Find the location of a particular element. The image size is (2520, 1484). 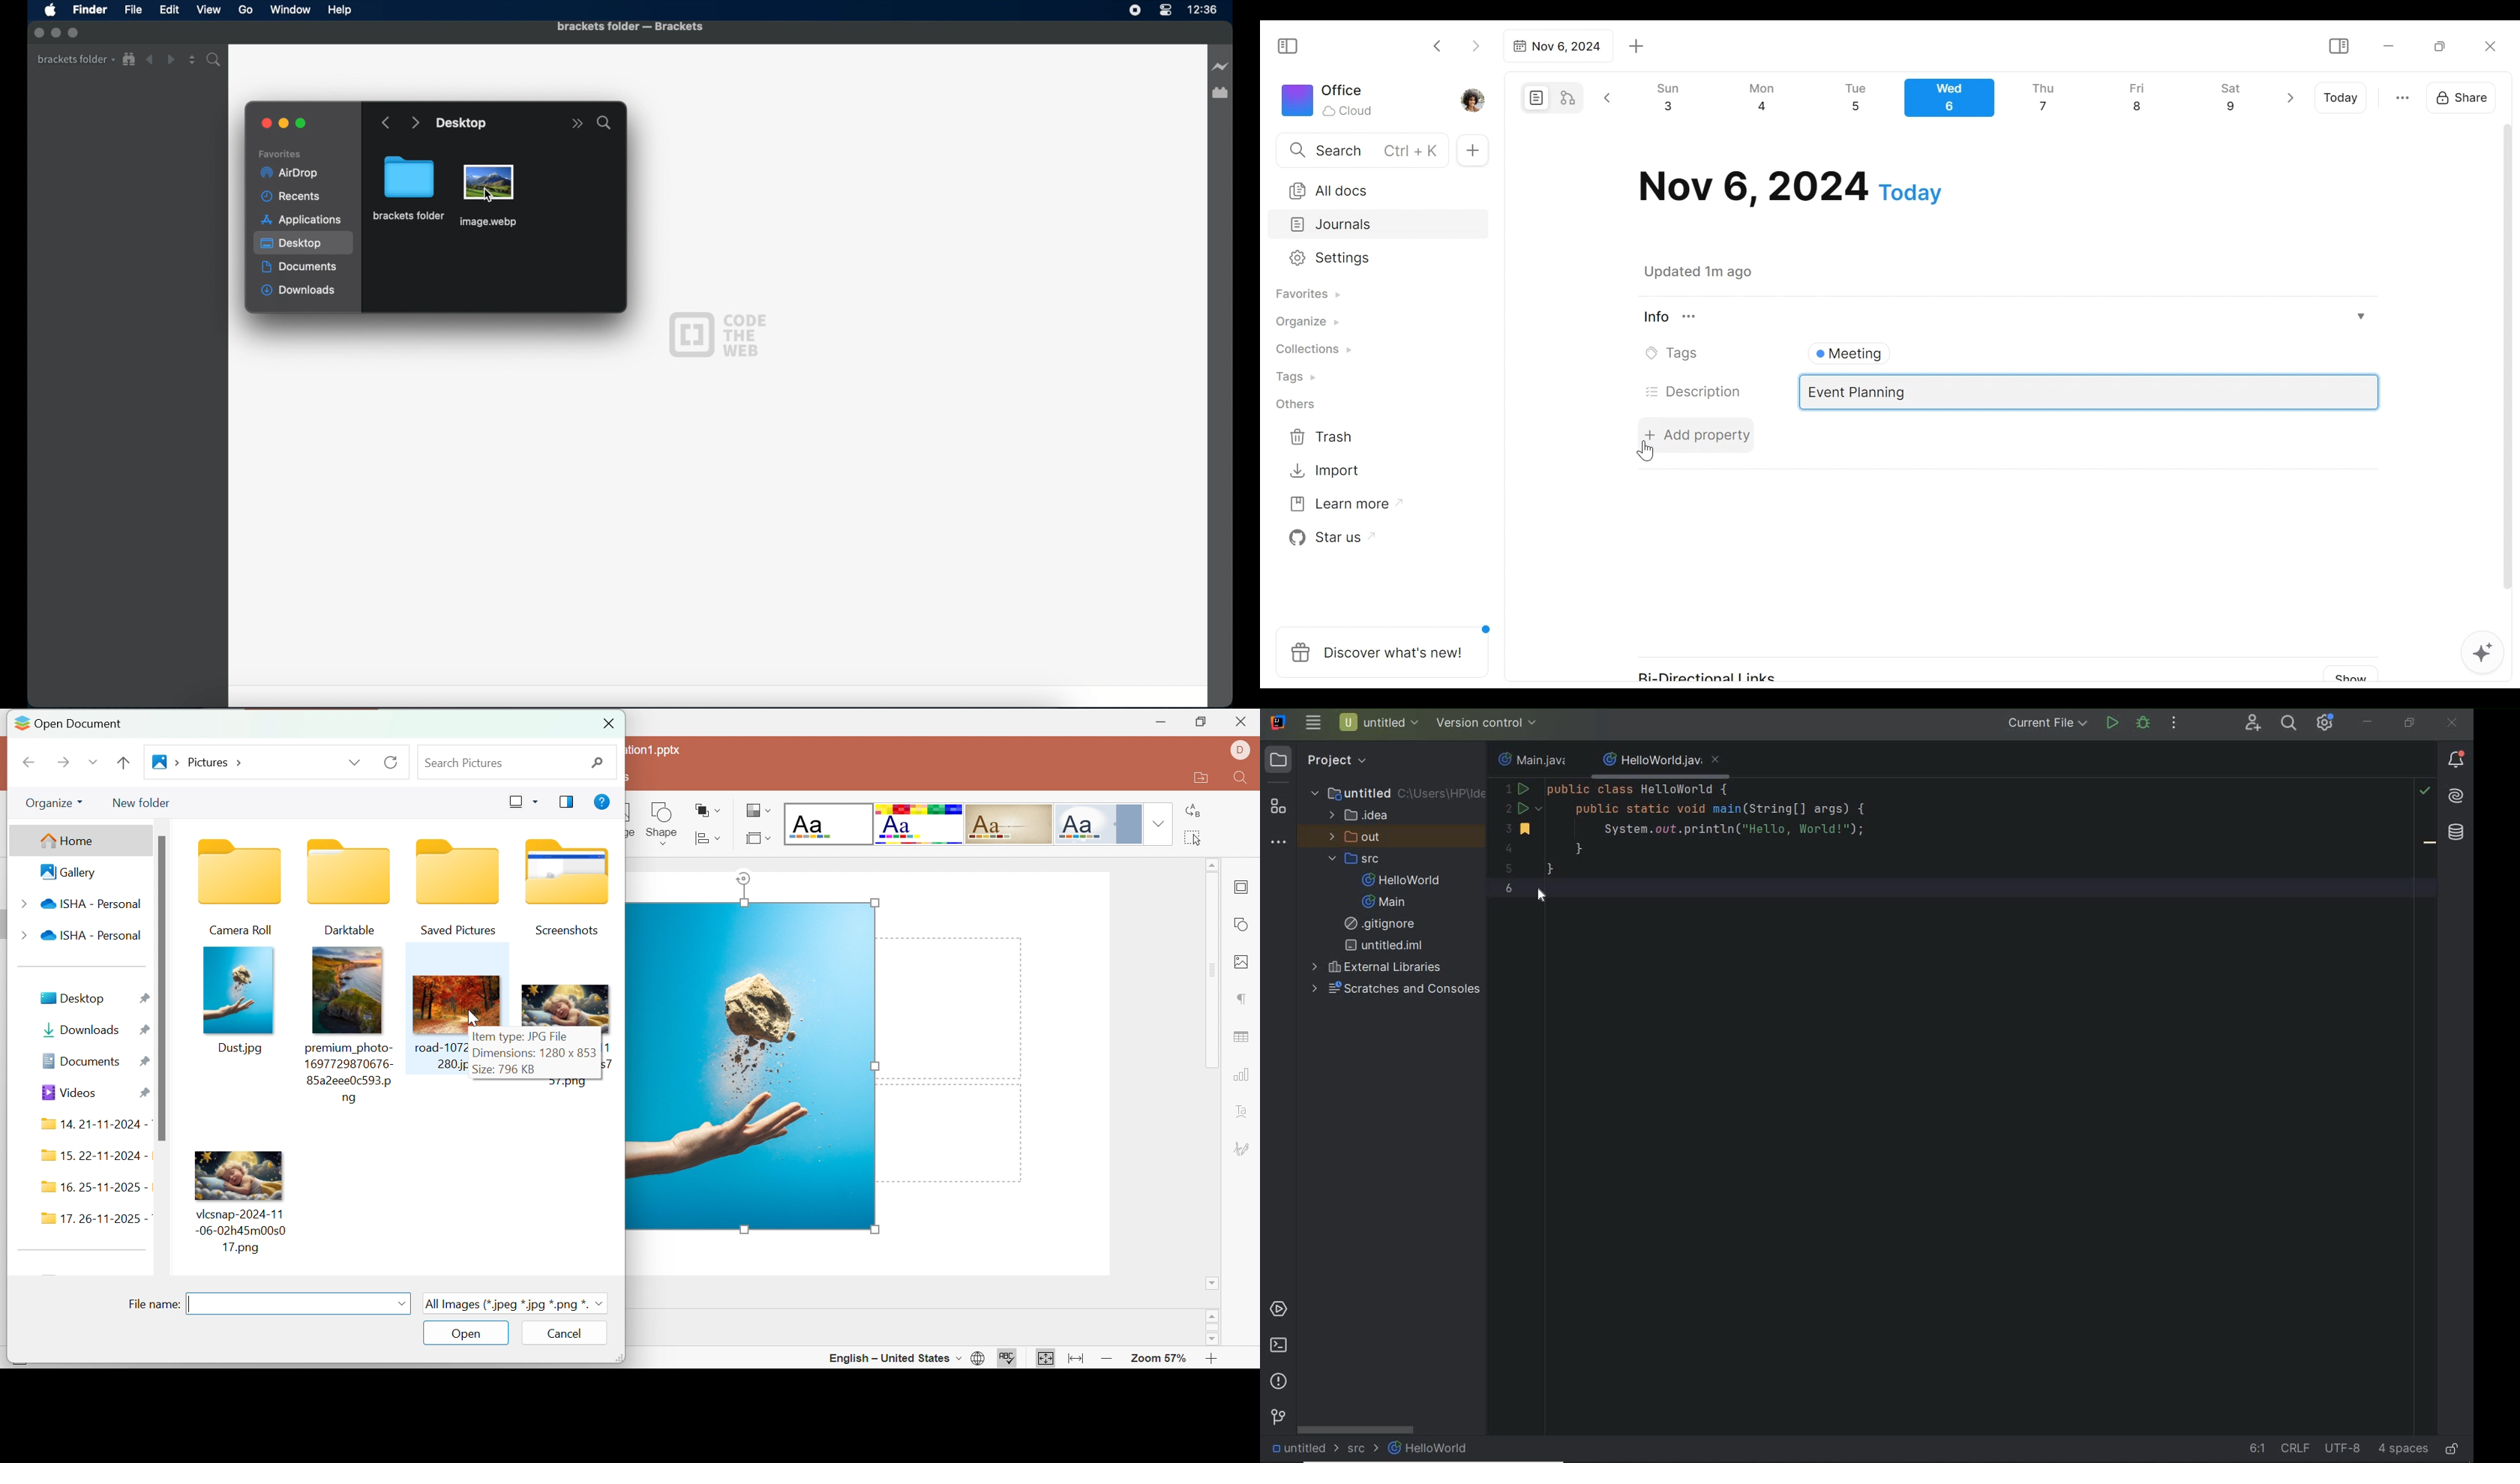

Restore Down is located at coordinates (1203, 721).